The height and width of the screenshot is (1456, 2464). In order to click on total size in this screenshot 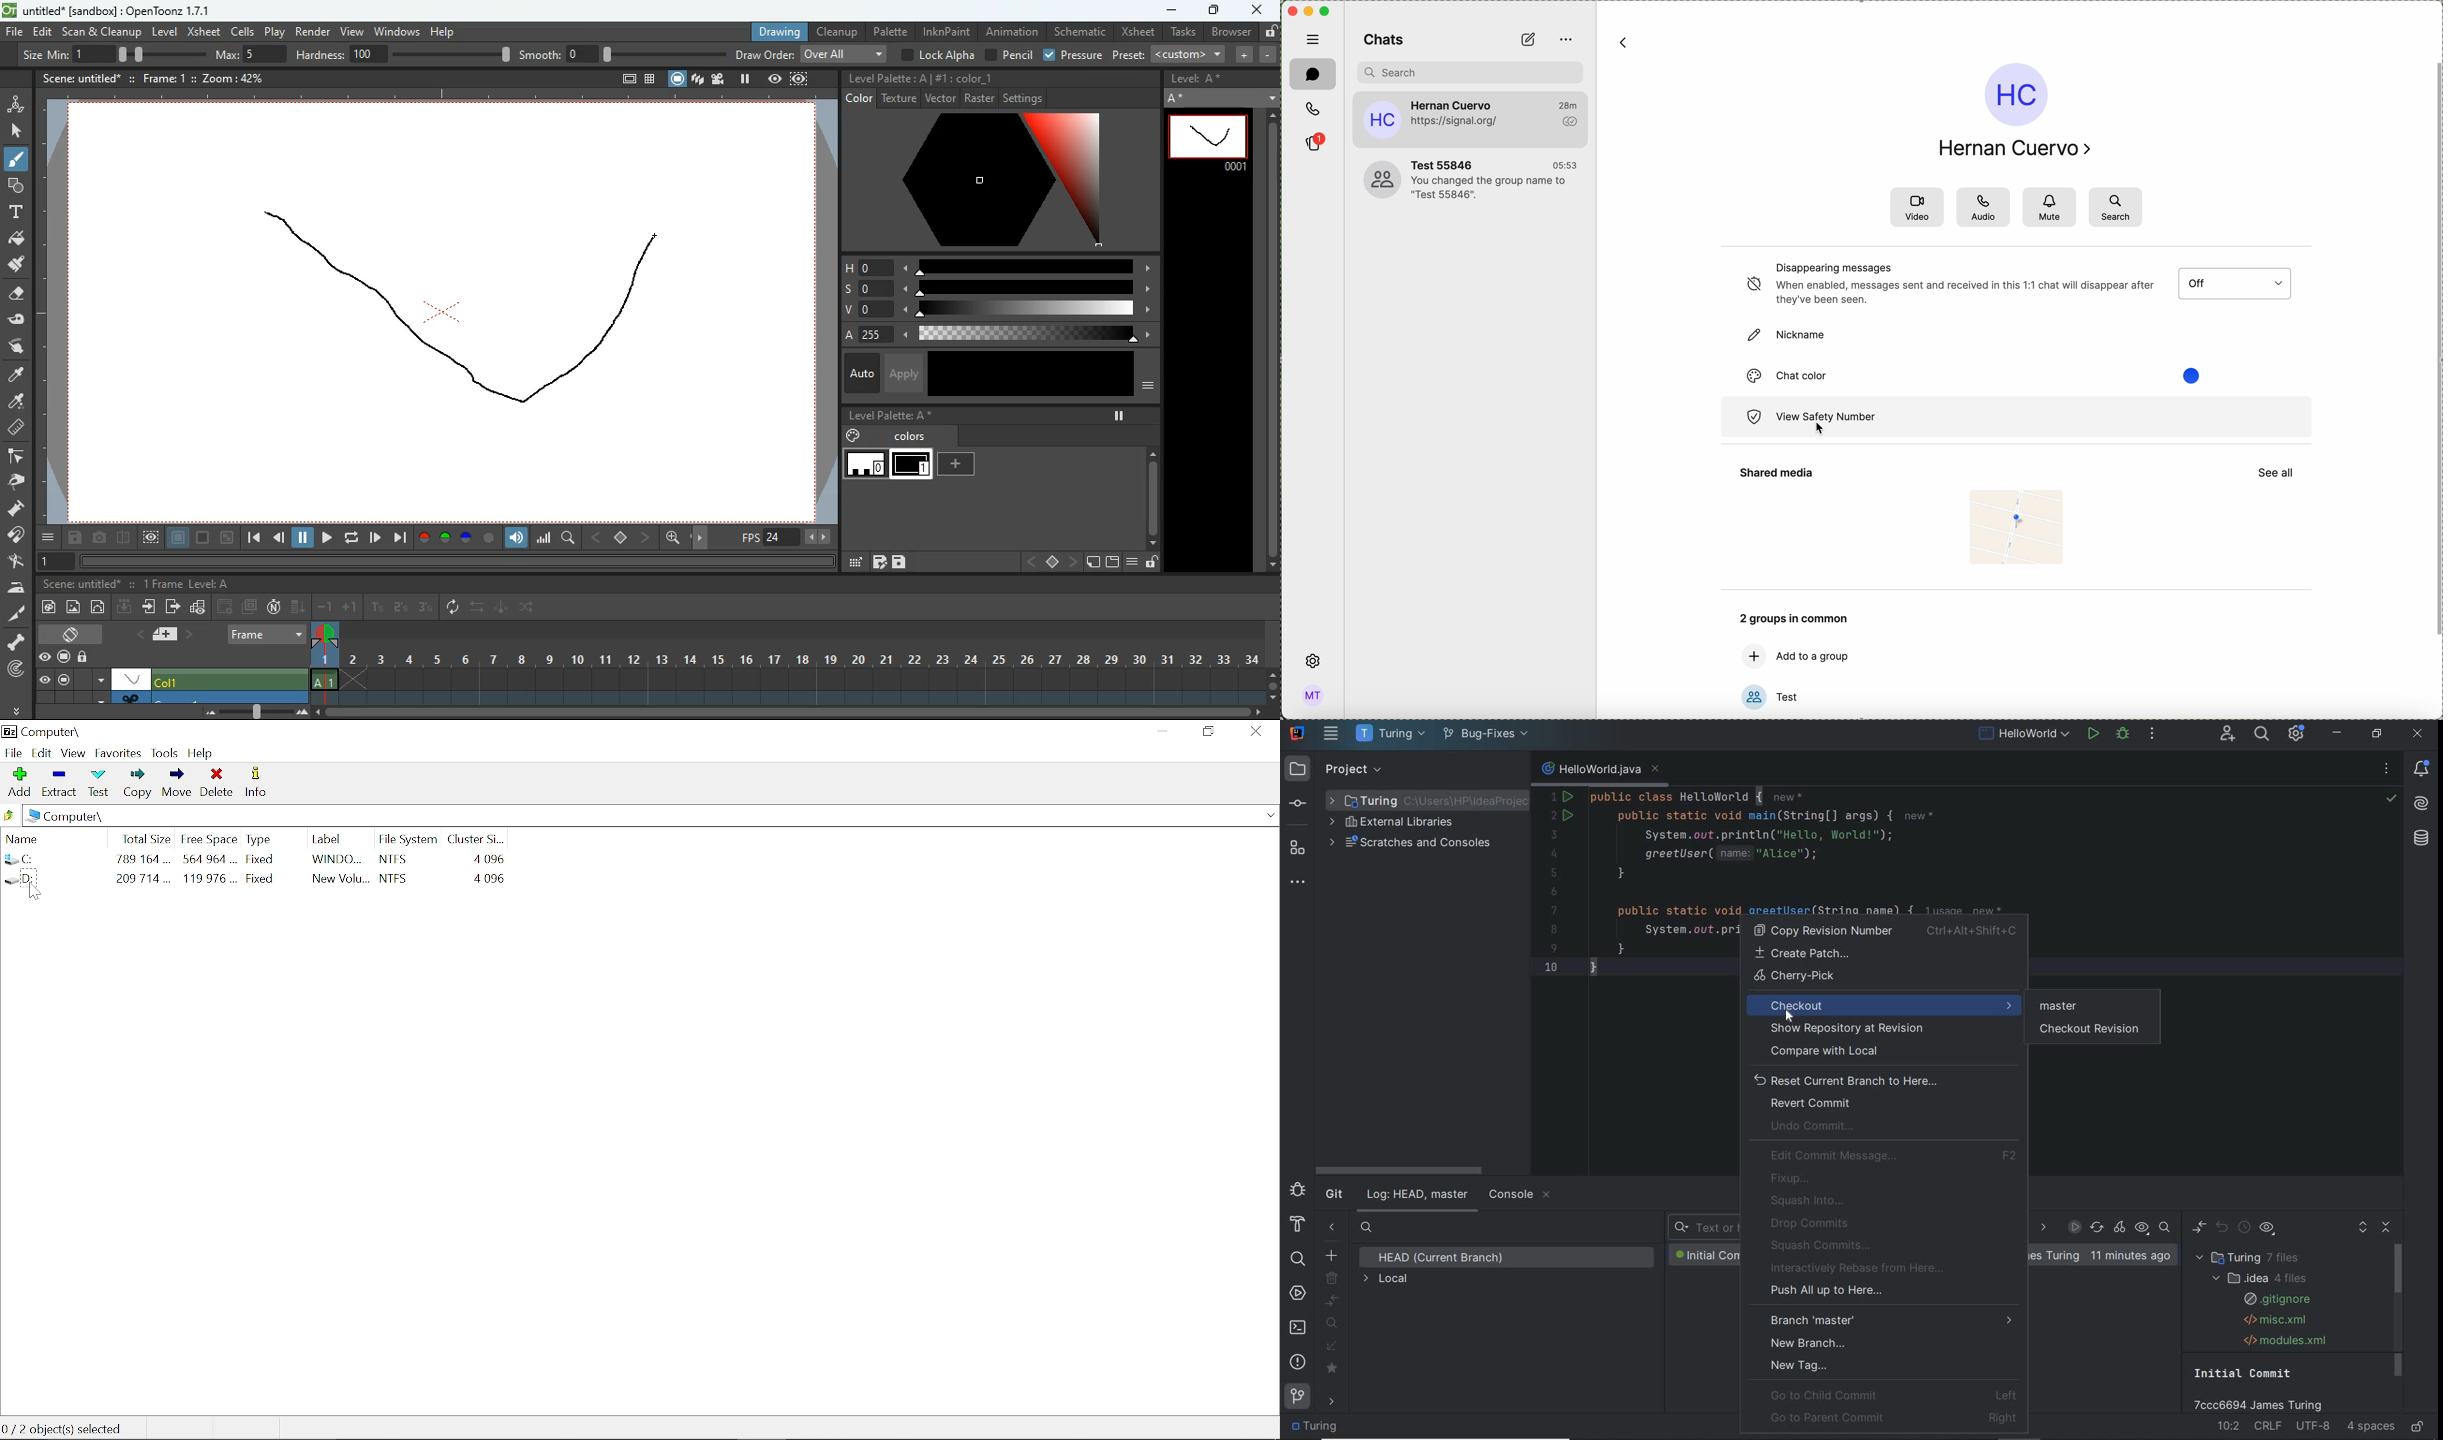, I will do `click(145, 837)`.